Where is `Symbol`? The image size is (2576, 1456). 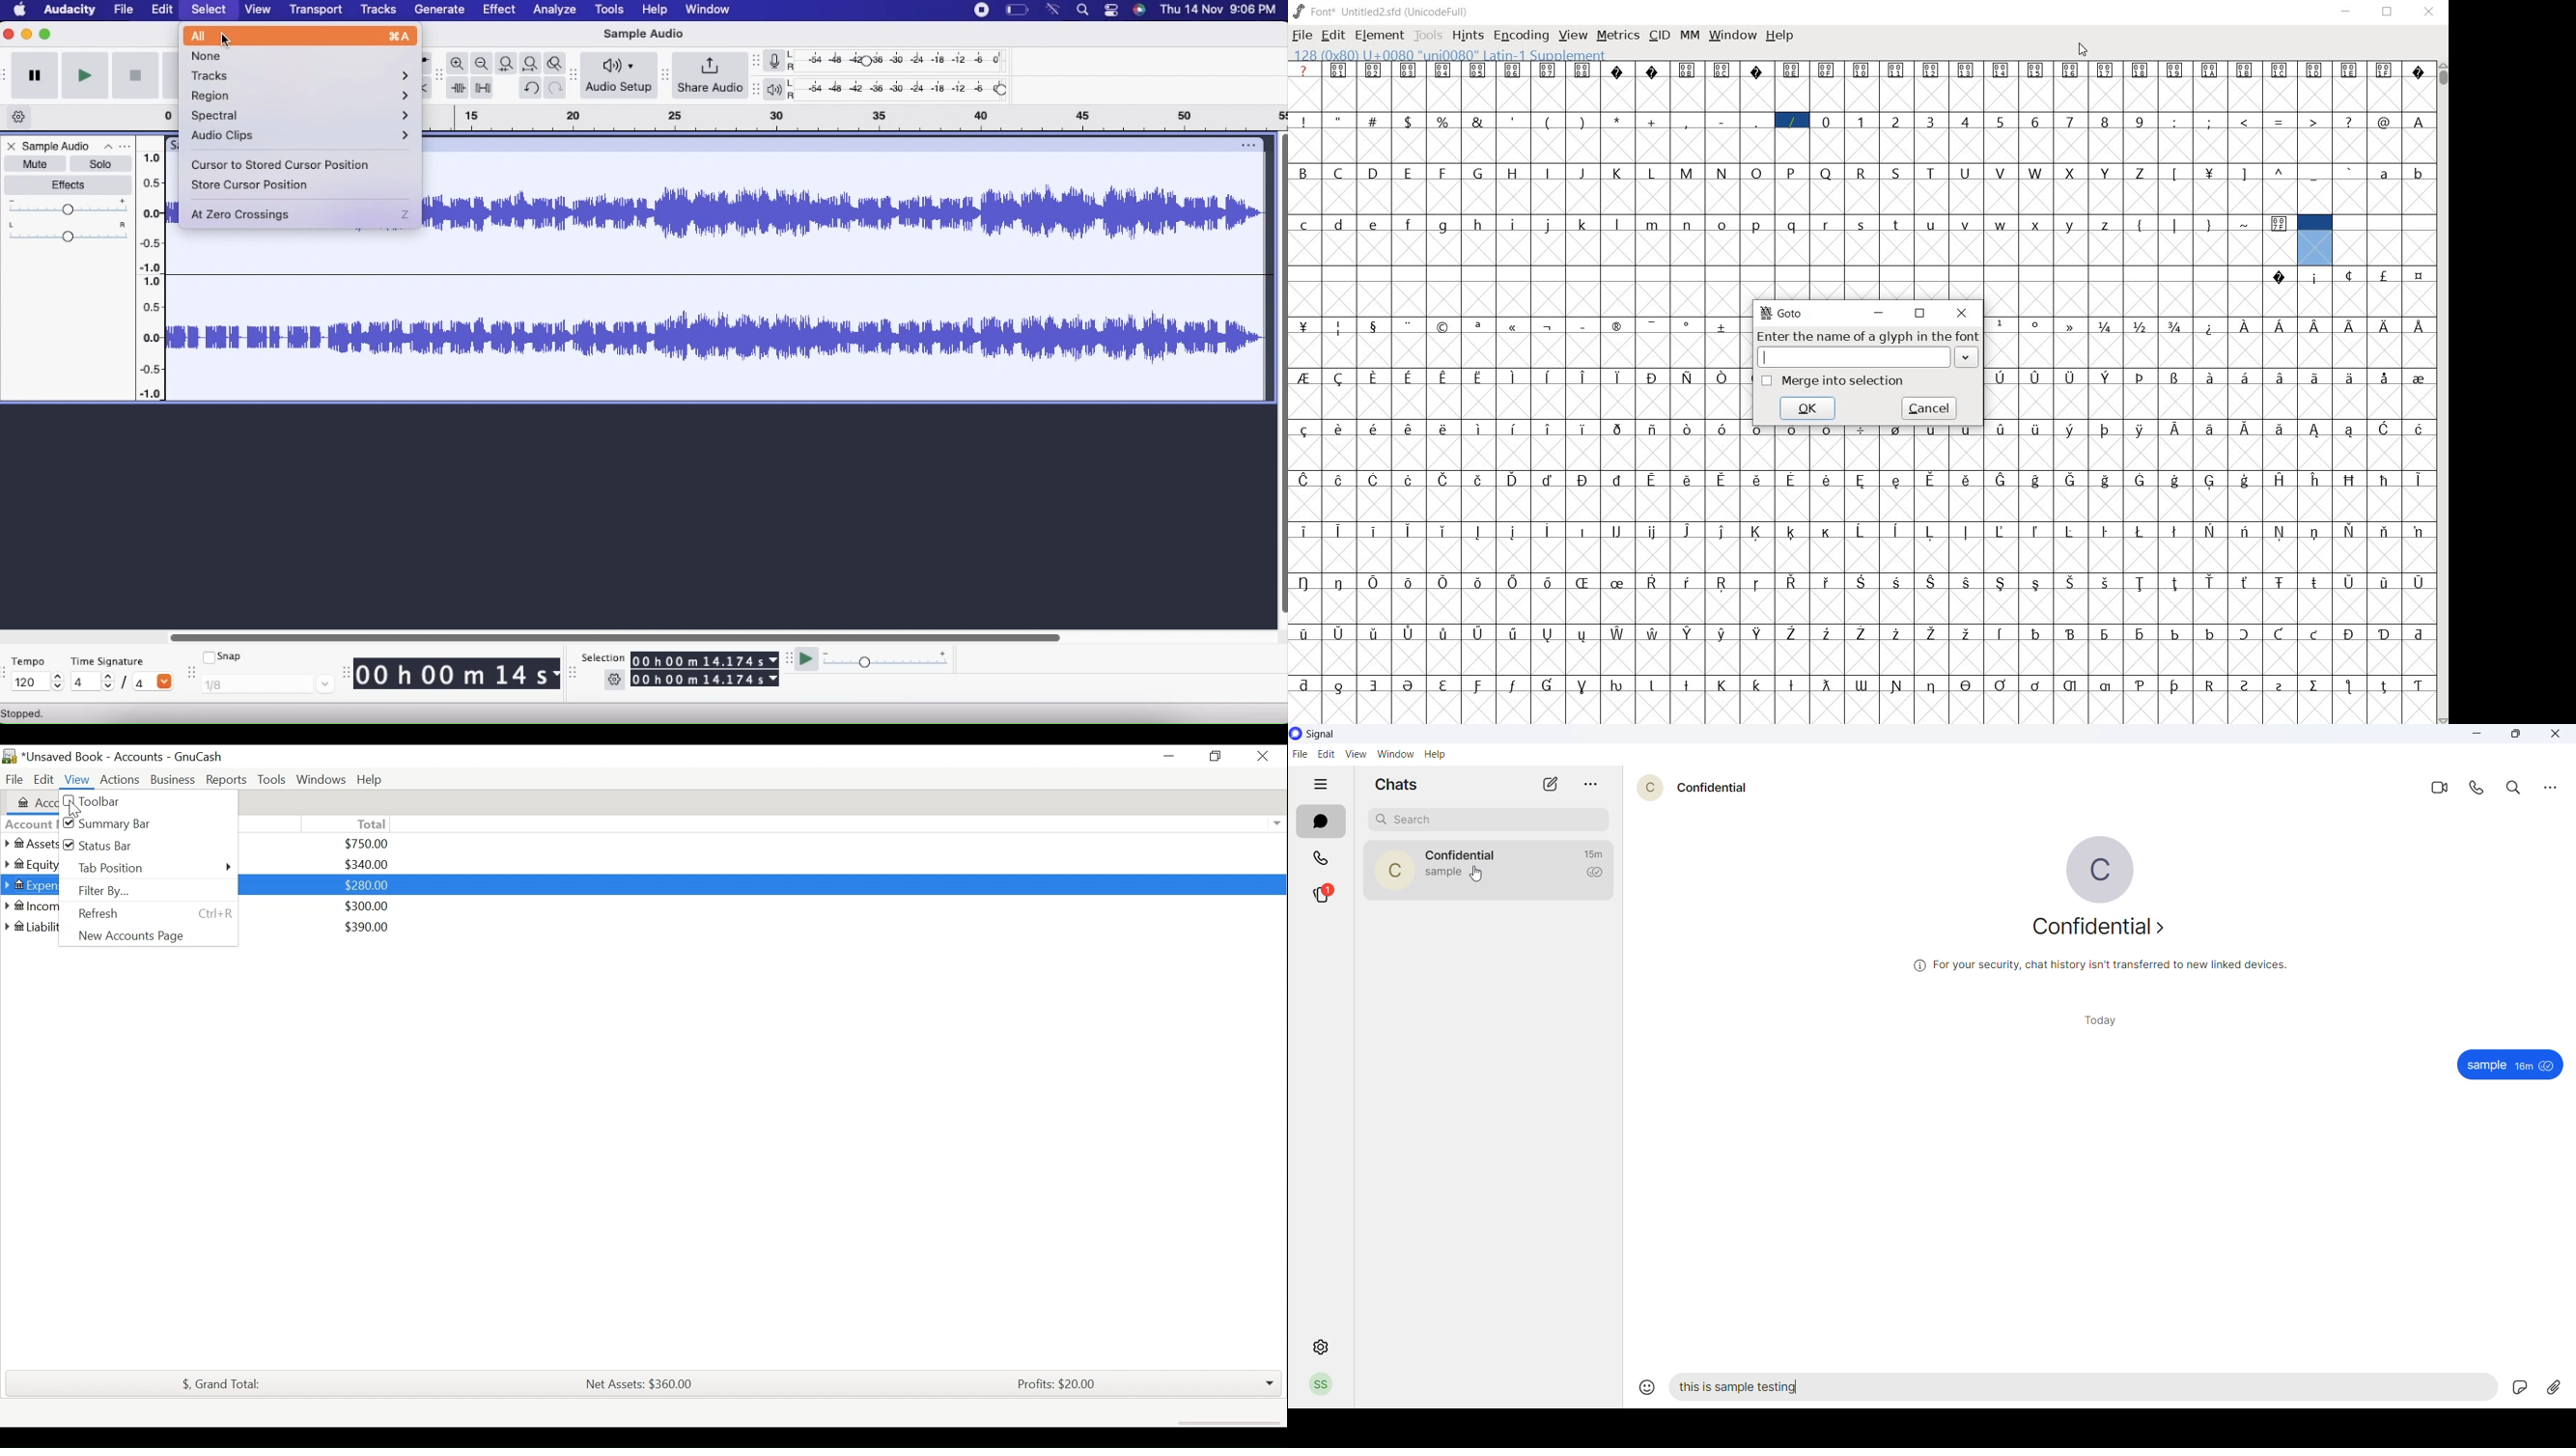
Symbol is located at coordinates (2247, 582).